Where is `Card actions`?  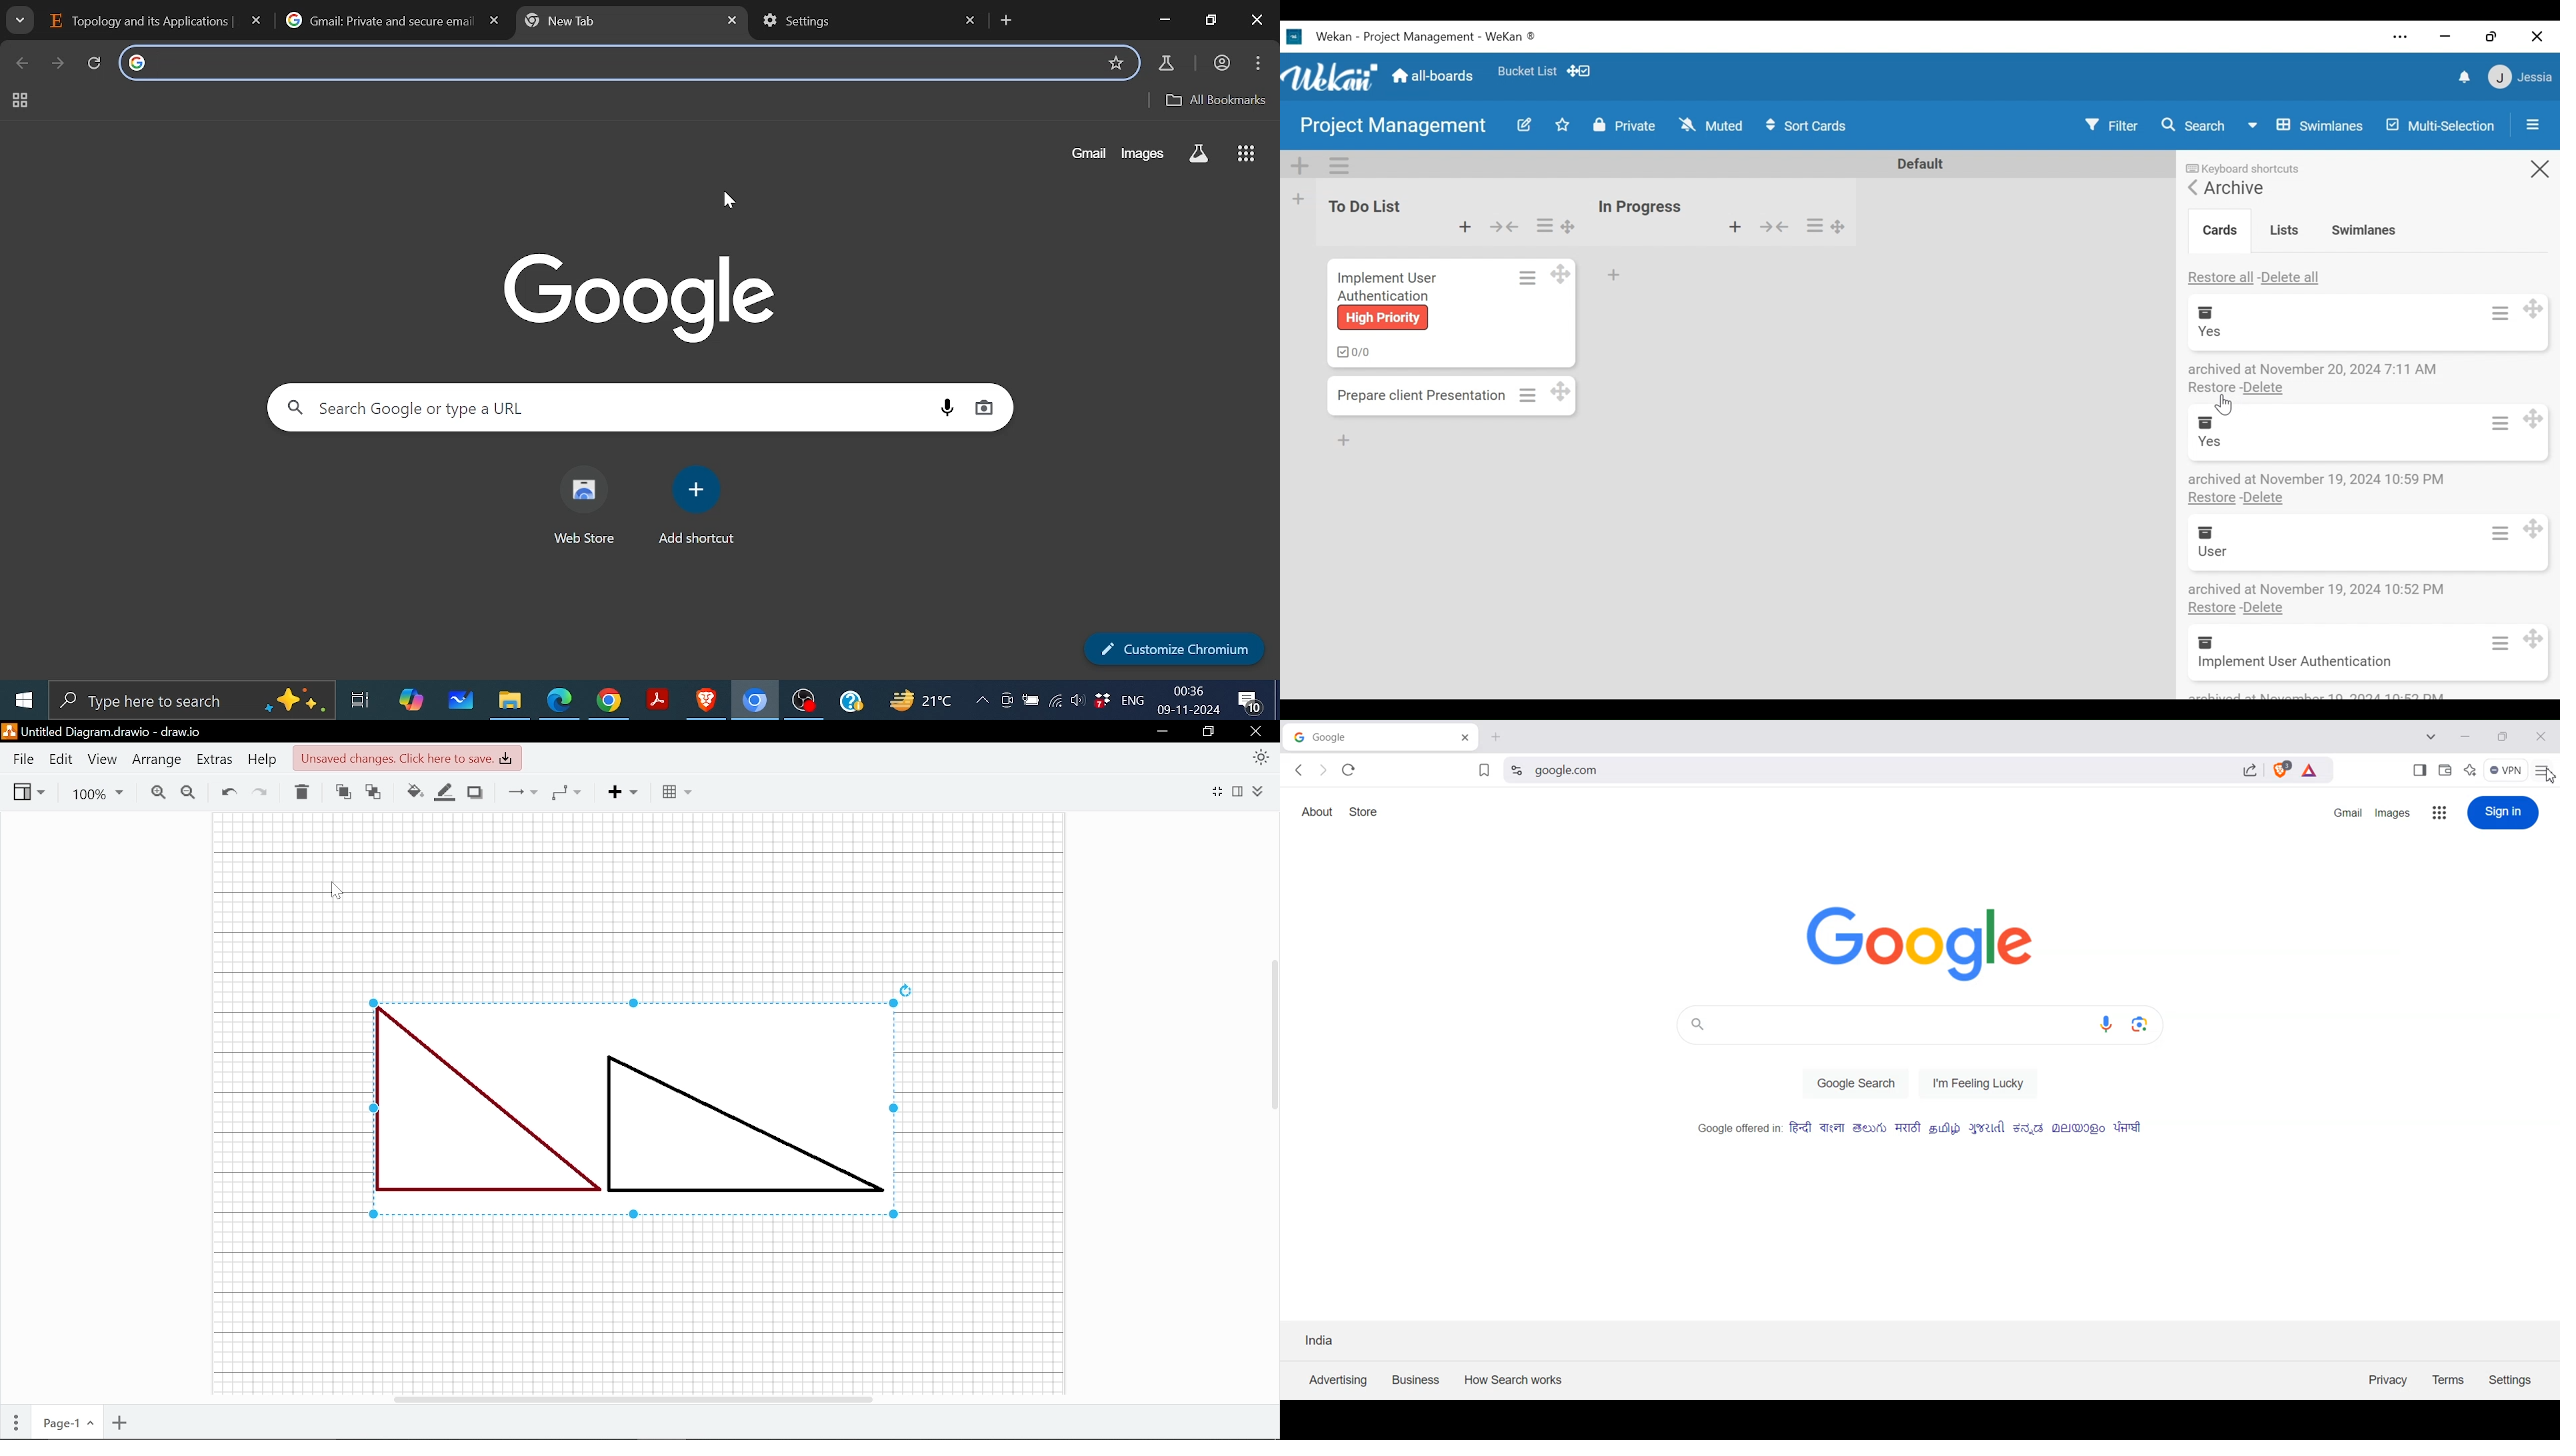 Card actions is located at coordinates (2497, 532).